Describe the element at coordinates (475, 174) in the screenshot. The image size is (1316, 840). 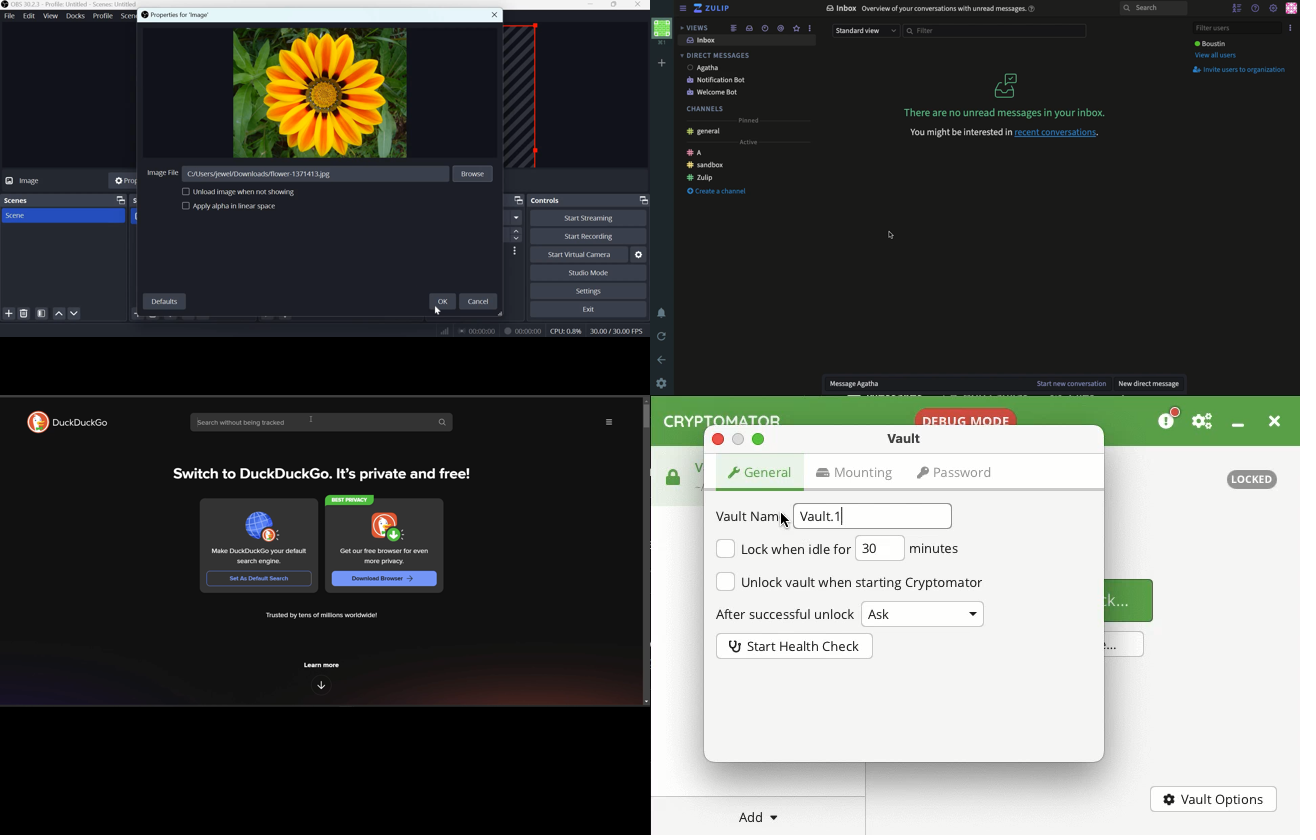
I see `Browse` at that location.